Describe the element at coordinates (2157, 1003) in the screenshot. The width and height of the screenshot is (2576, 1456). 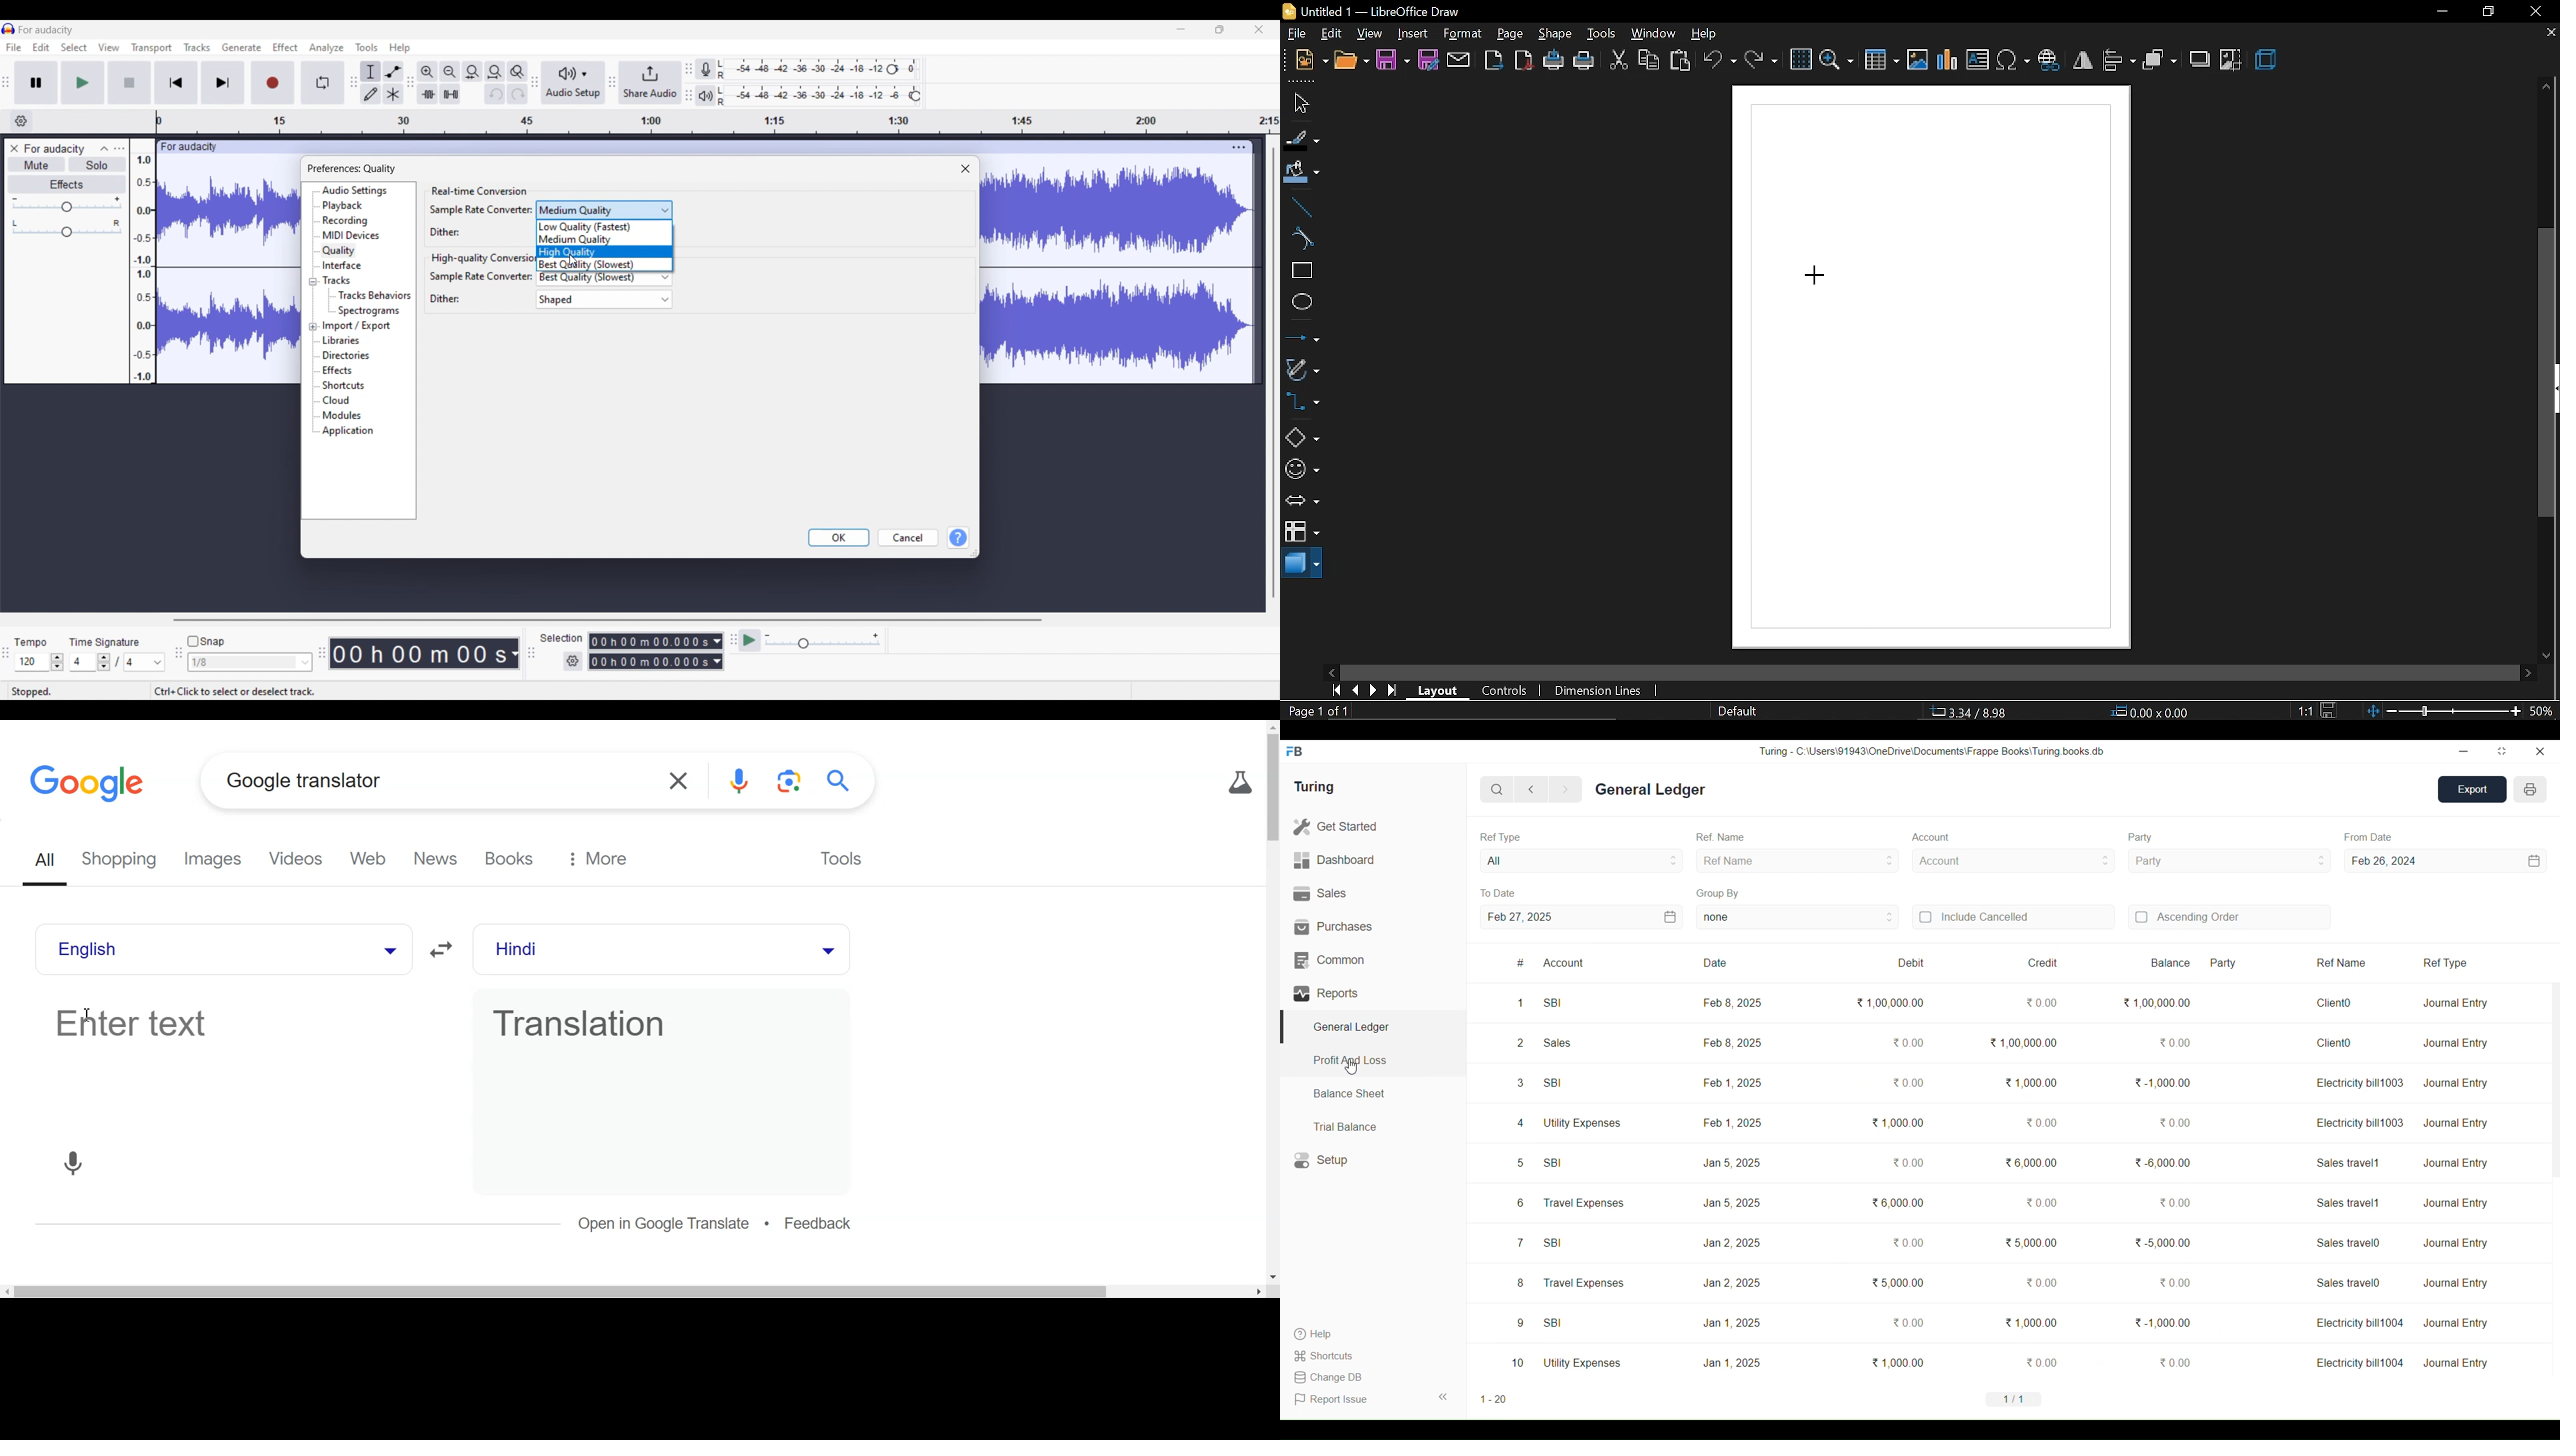
I see `1,00,000.00` at that location.